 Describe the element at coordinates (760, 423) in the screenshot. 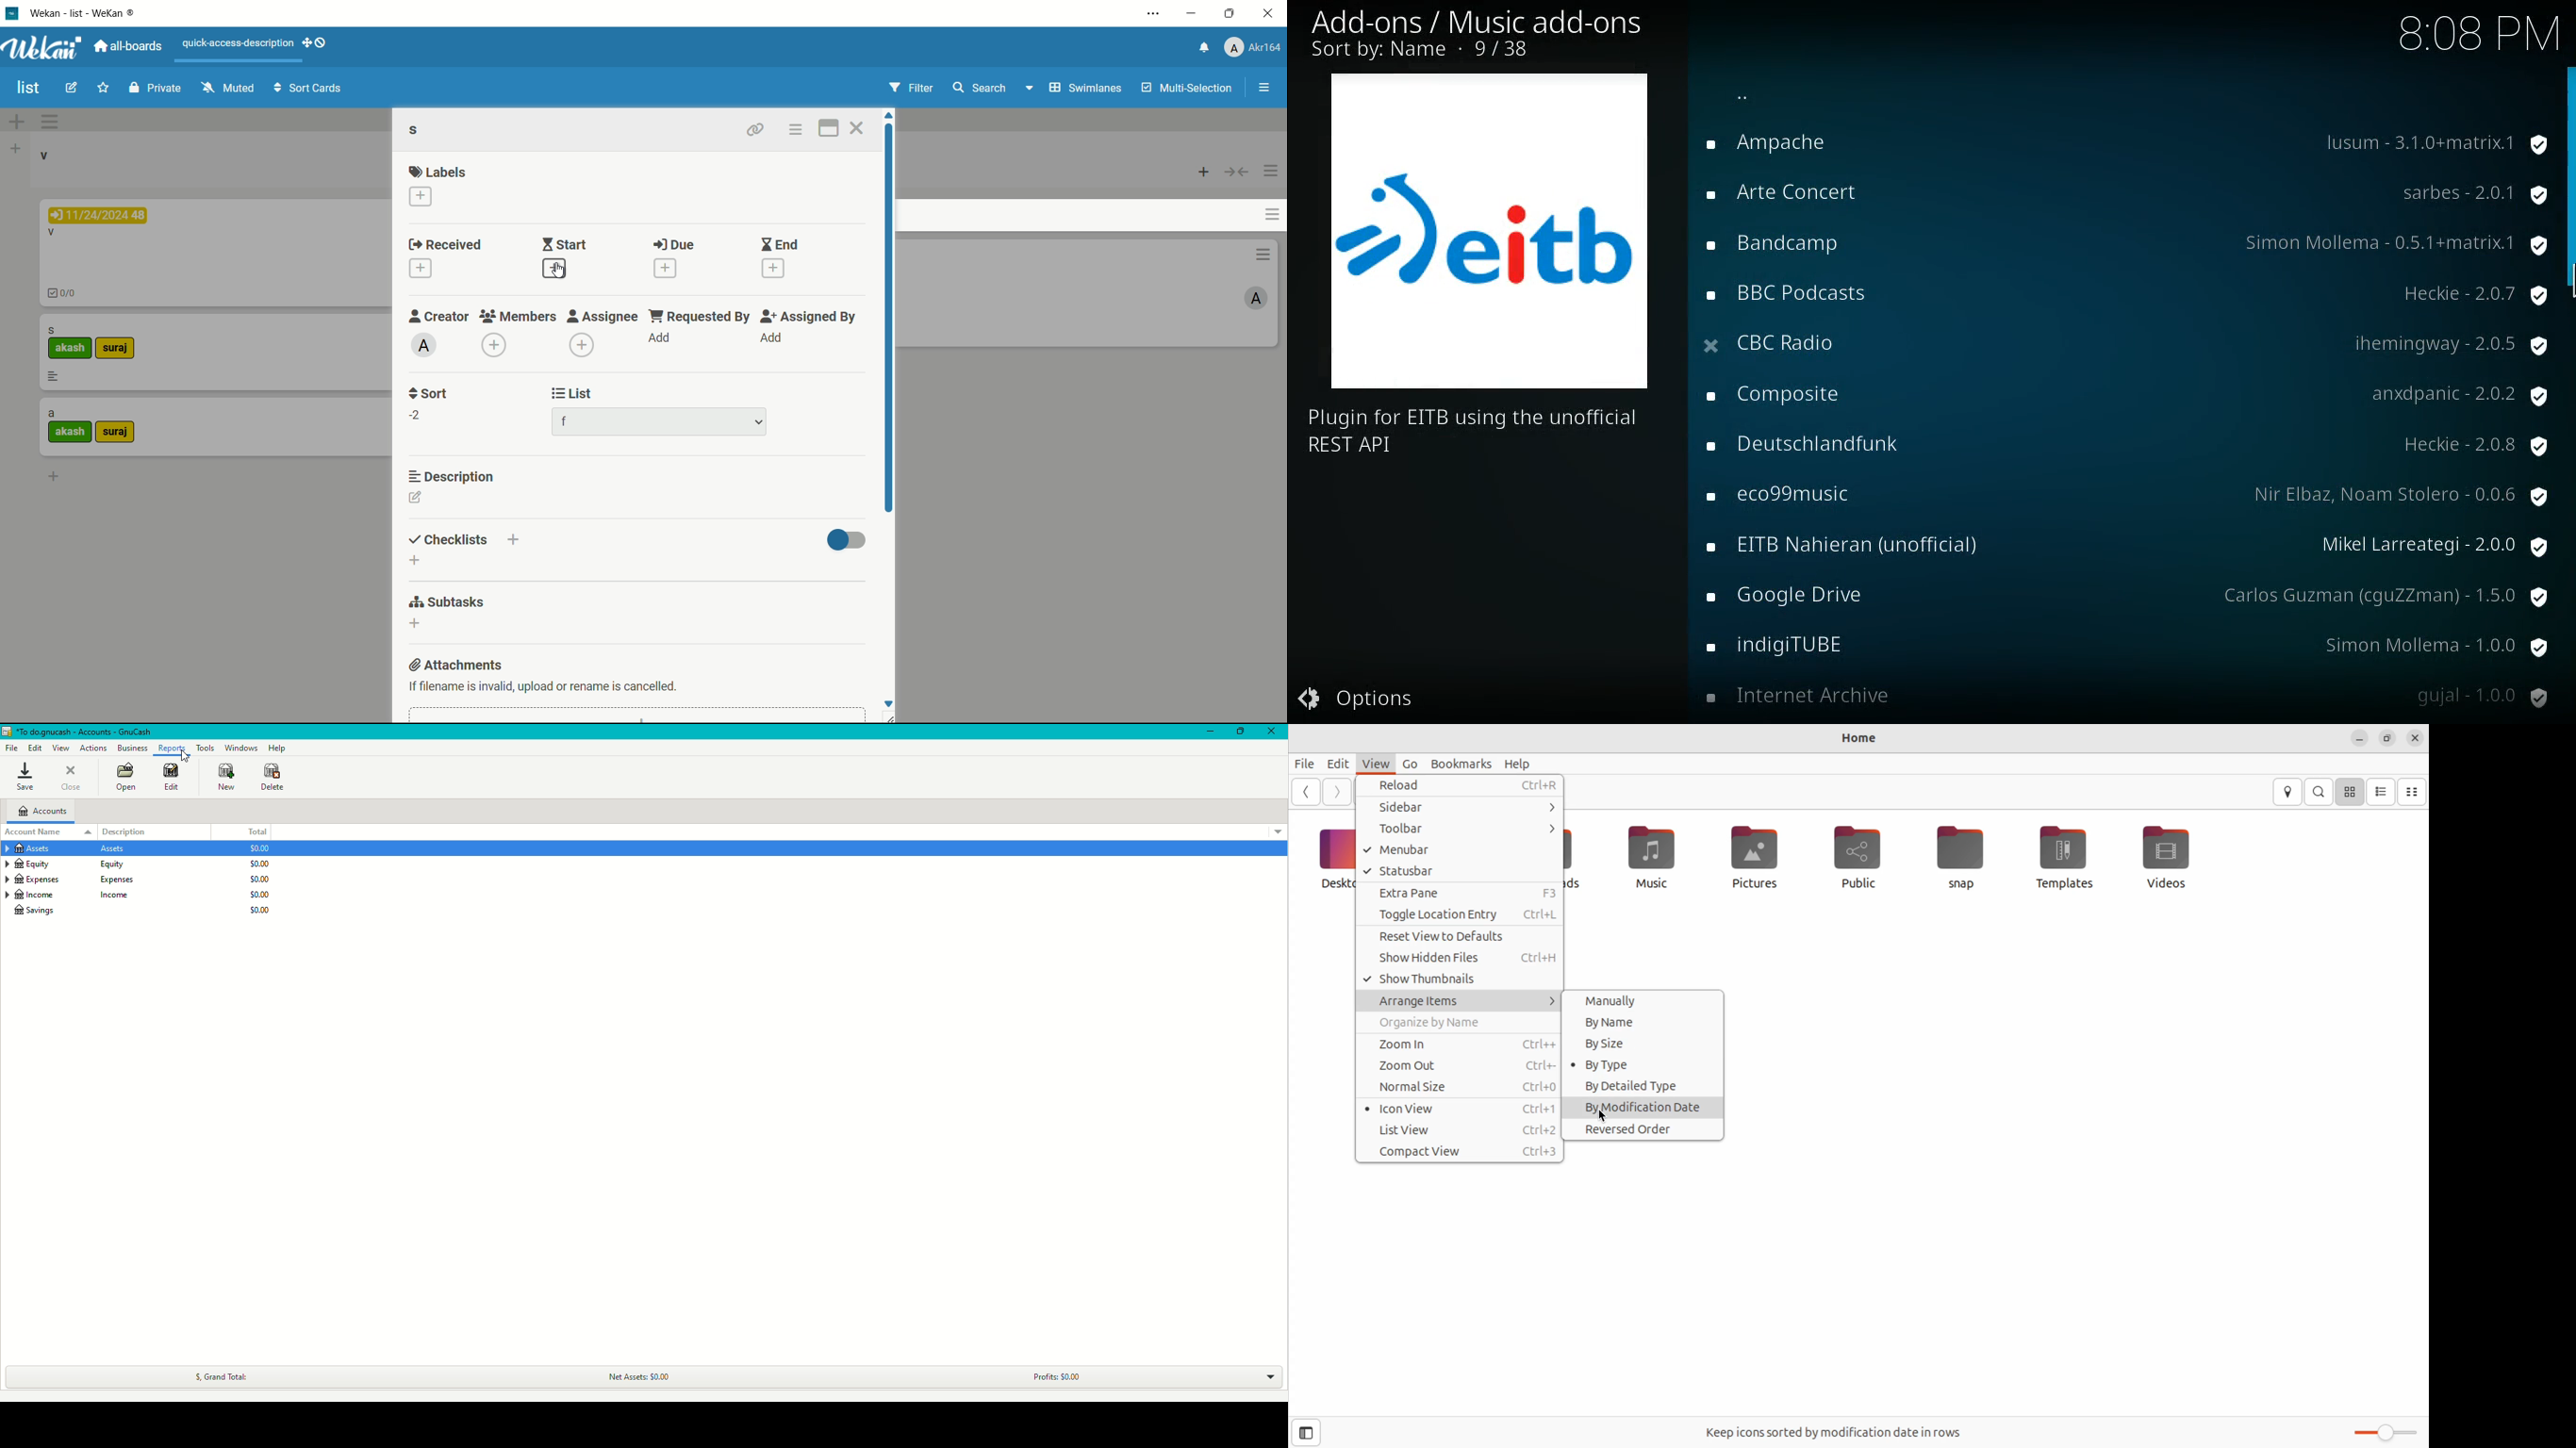

I see `dropdown` at that location.